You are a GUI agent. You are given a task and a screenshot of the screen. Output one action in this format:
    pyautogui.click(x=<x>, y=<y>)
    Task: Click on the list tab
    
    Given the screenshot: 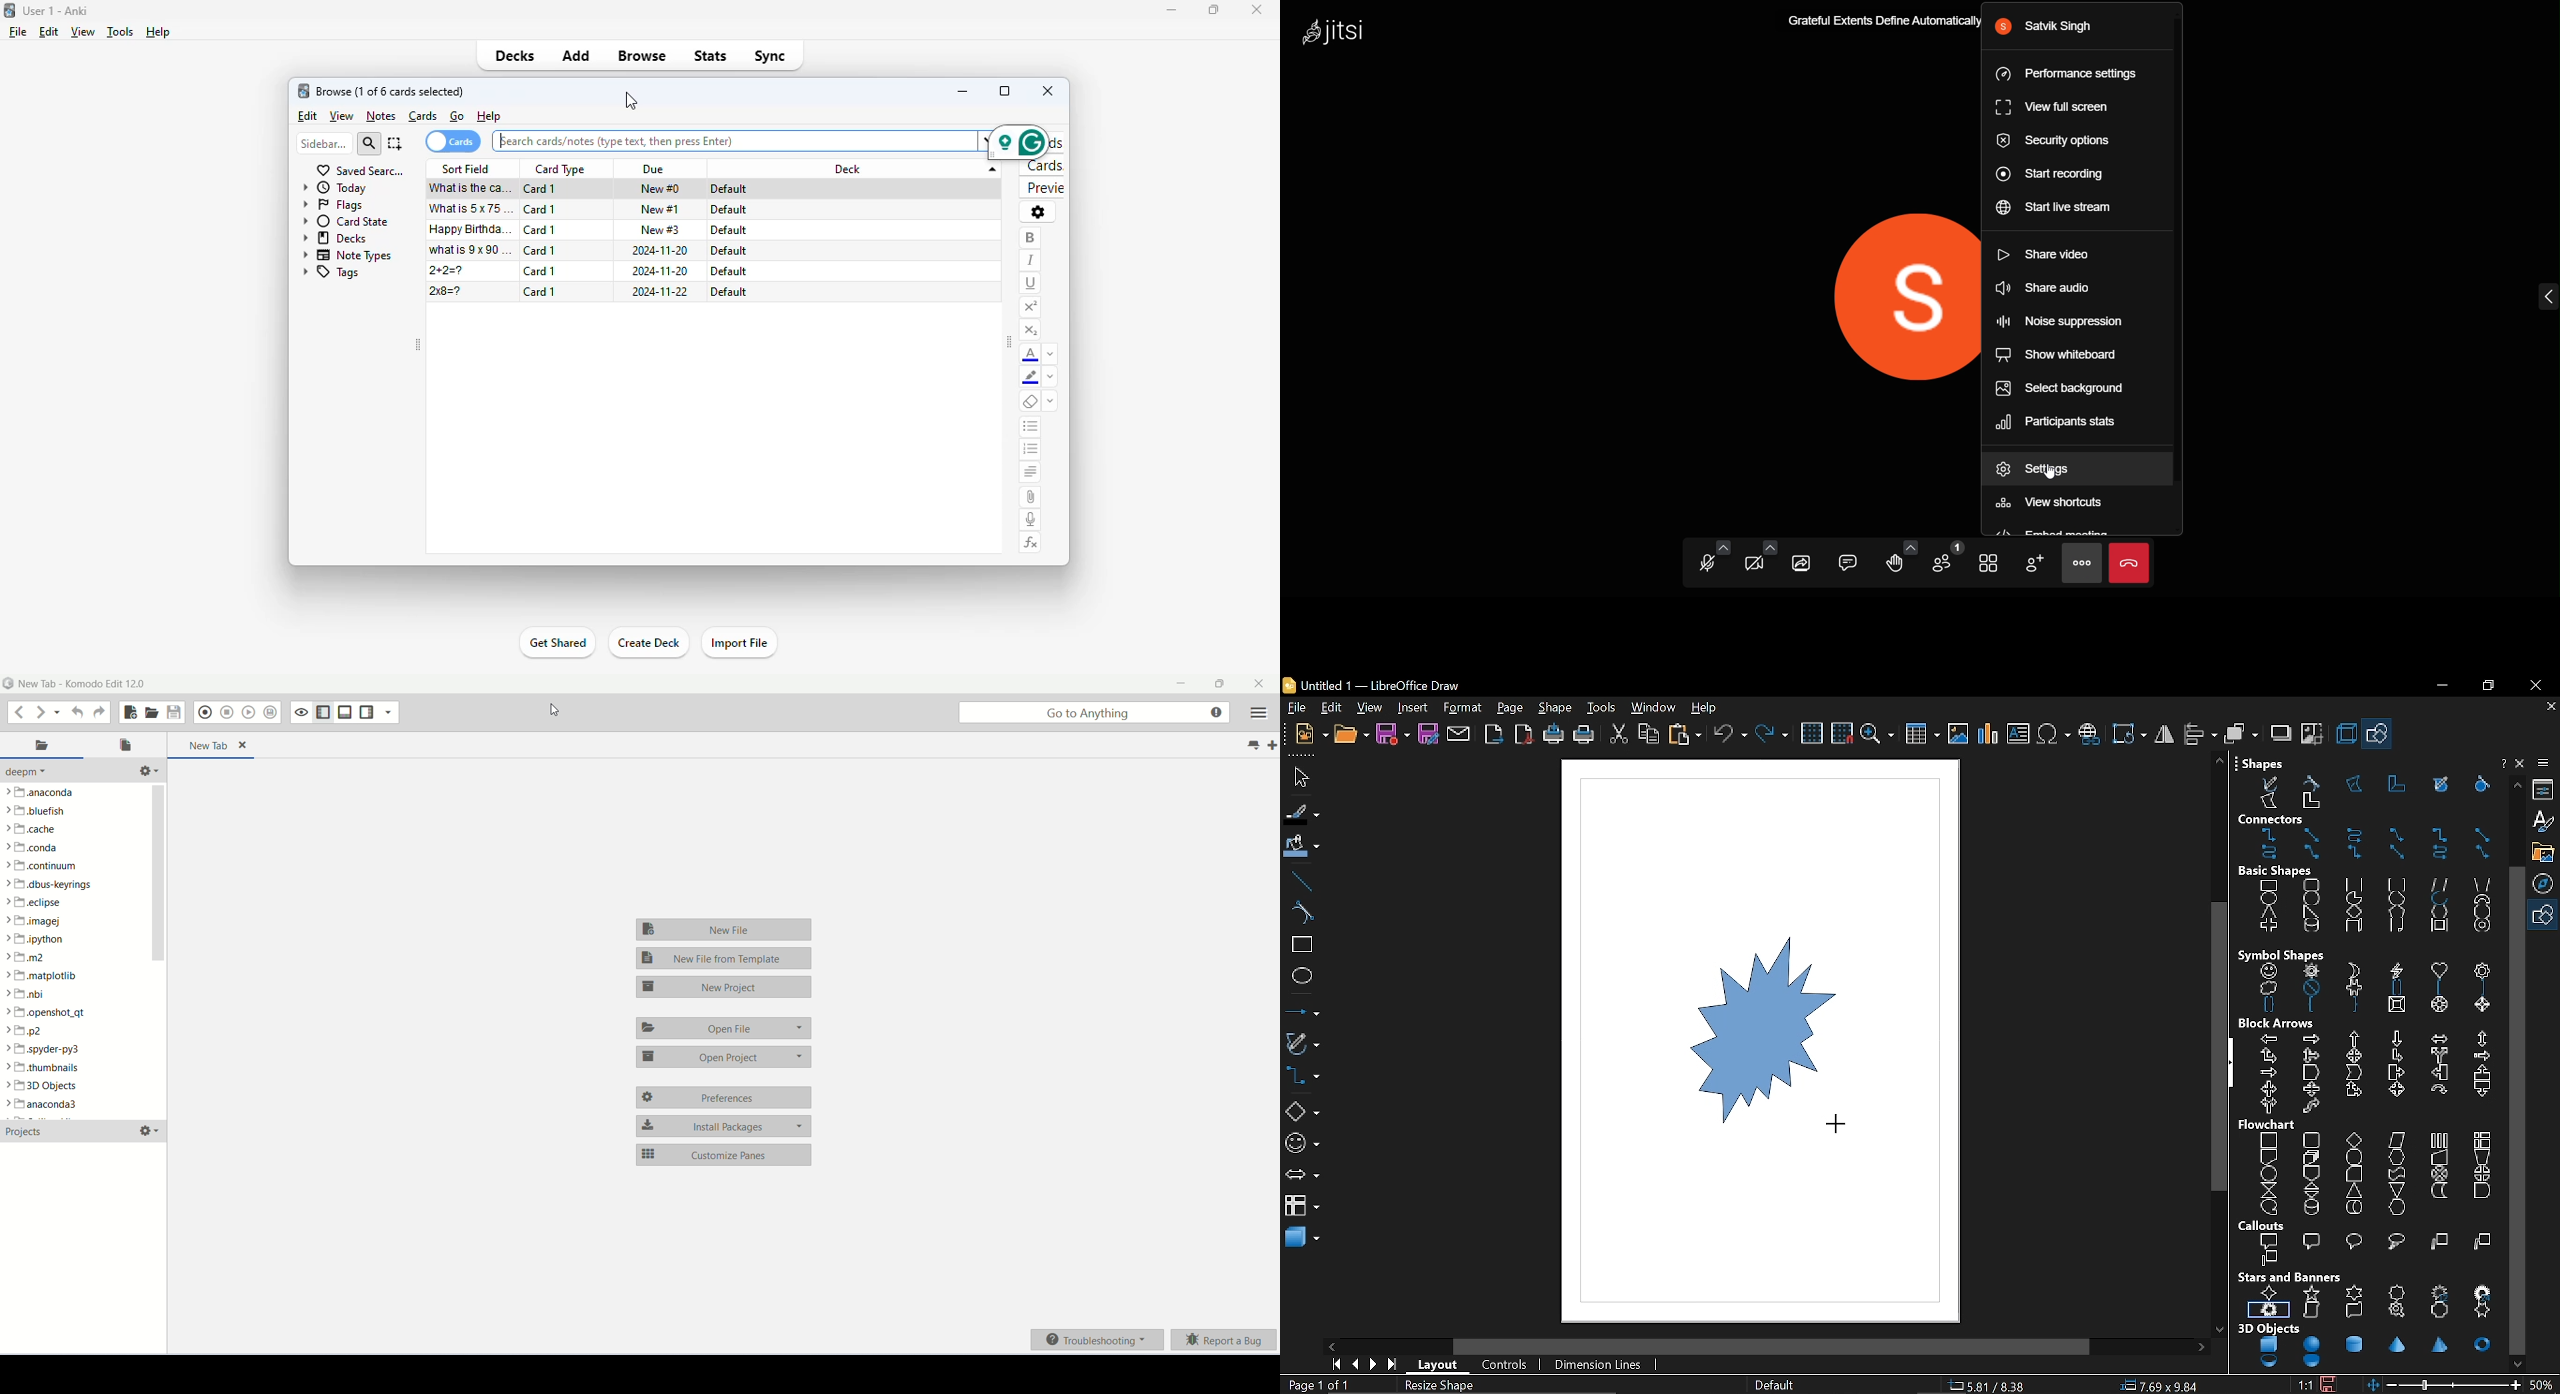 What is the action you would take?
    pyautogui.click(x=1253, y=745)
    